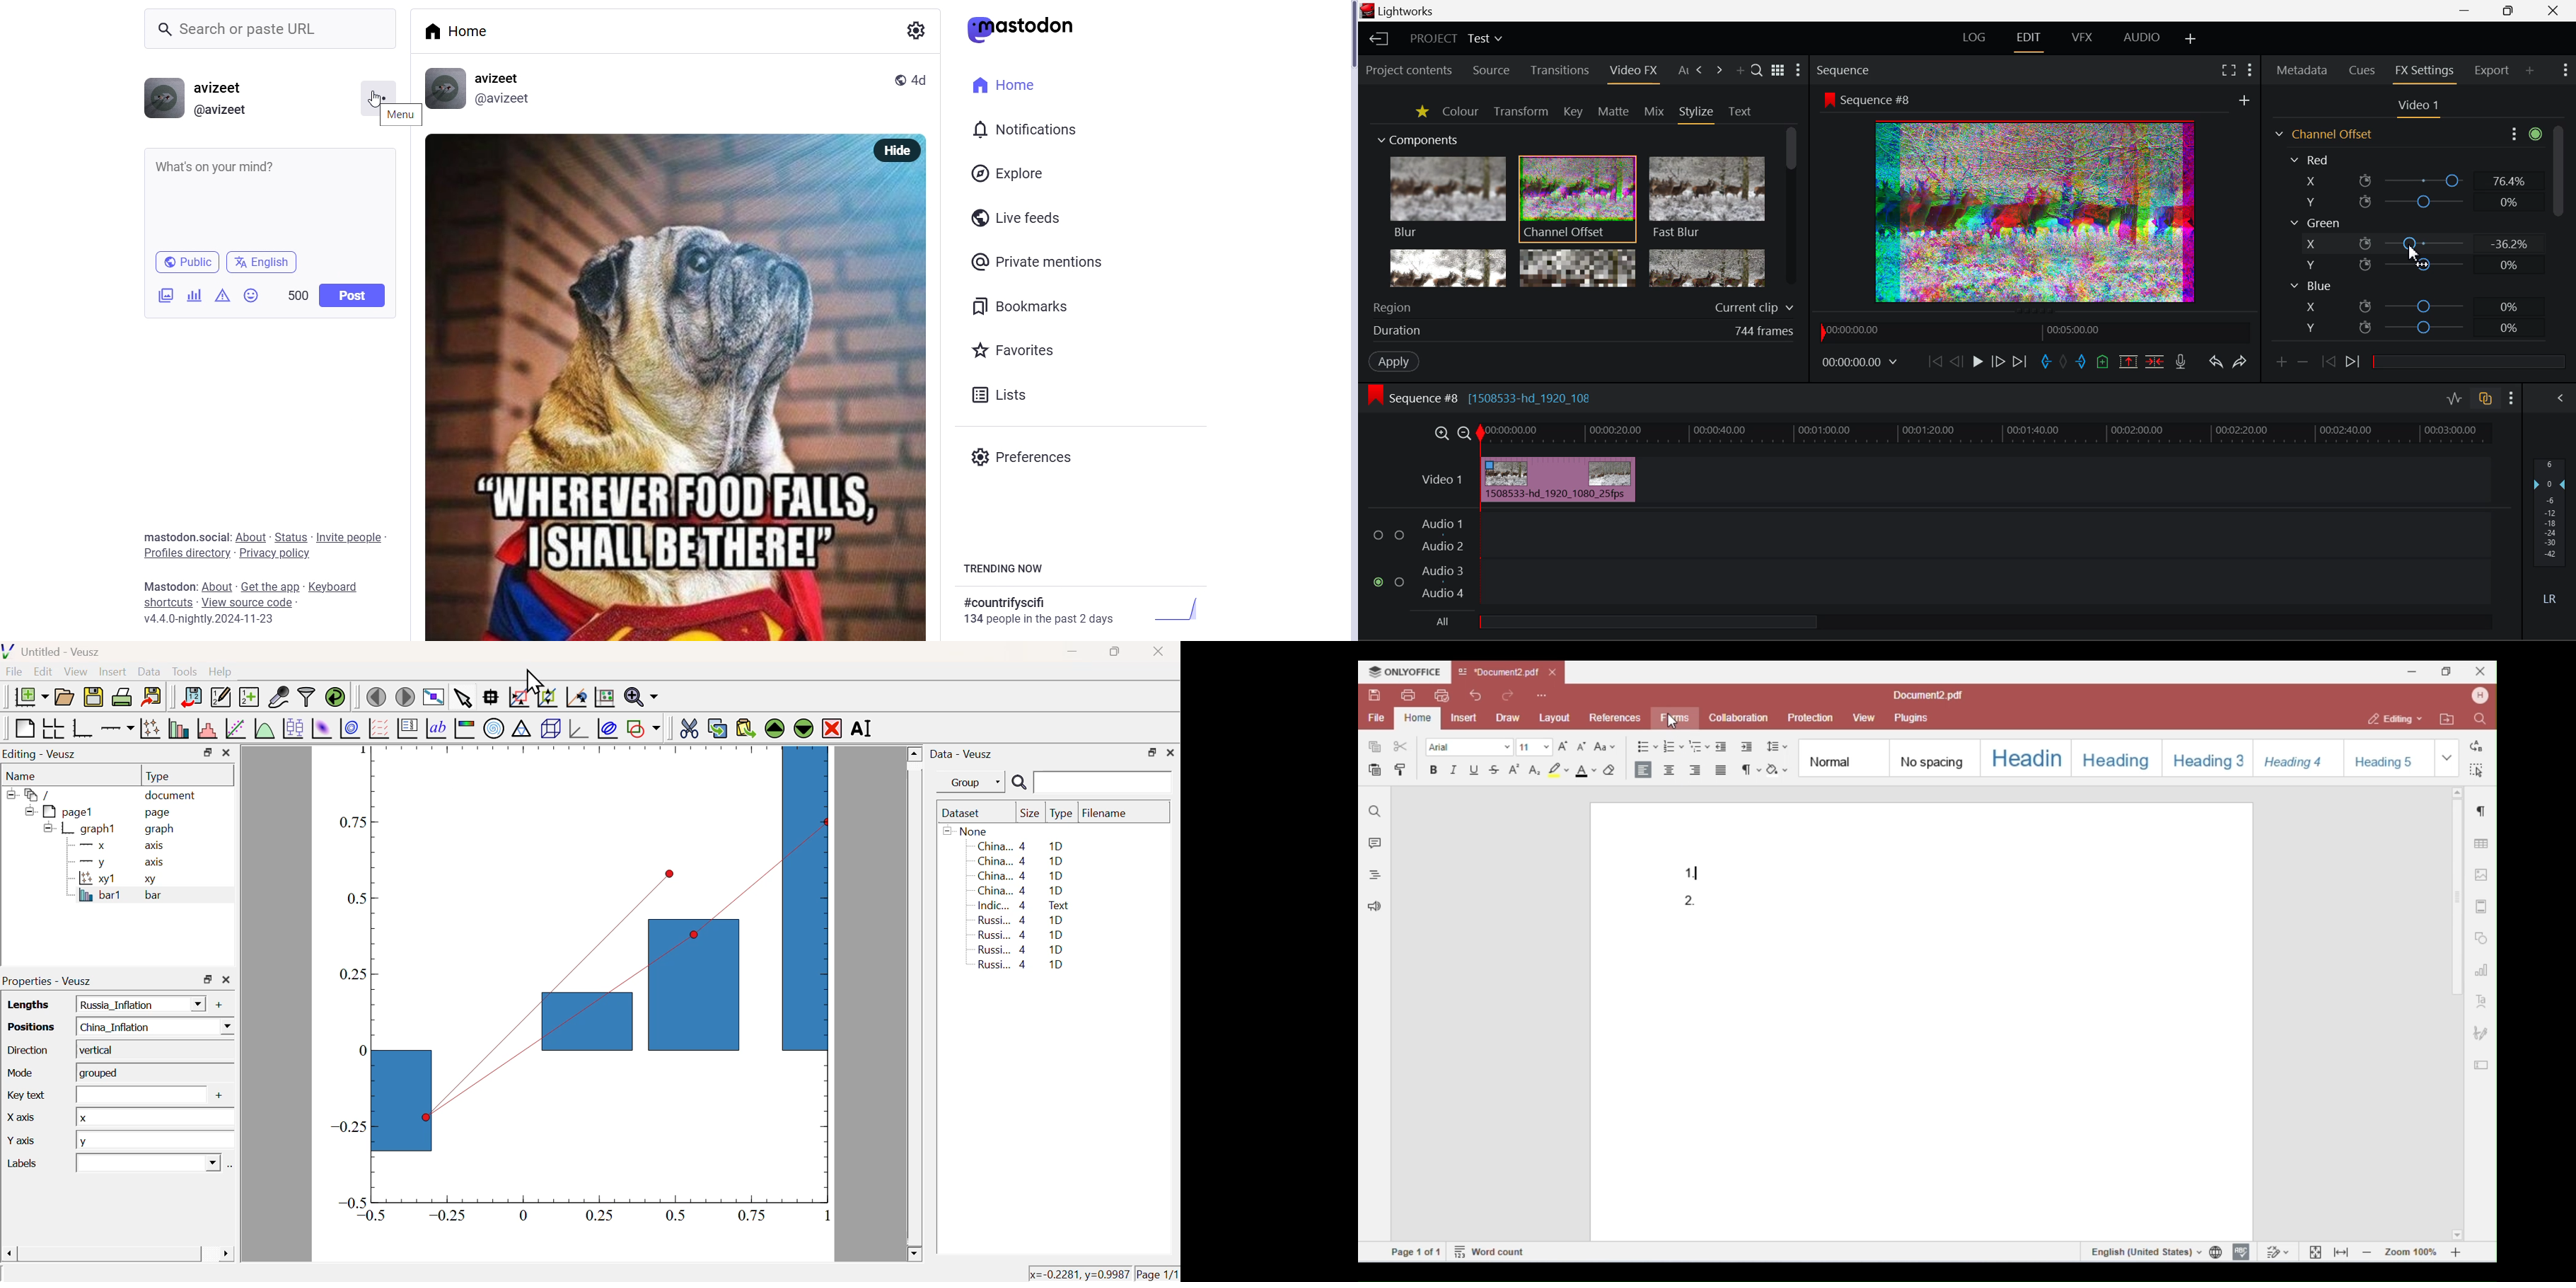 This screenshot has height=1288, width=2576. Describe the element at coordinates (1578, 267) in the screenshot. I see `Mosaic` at that location.